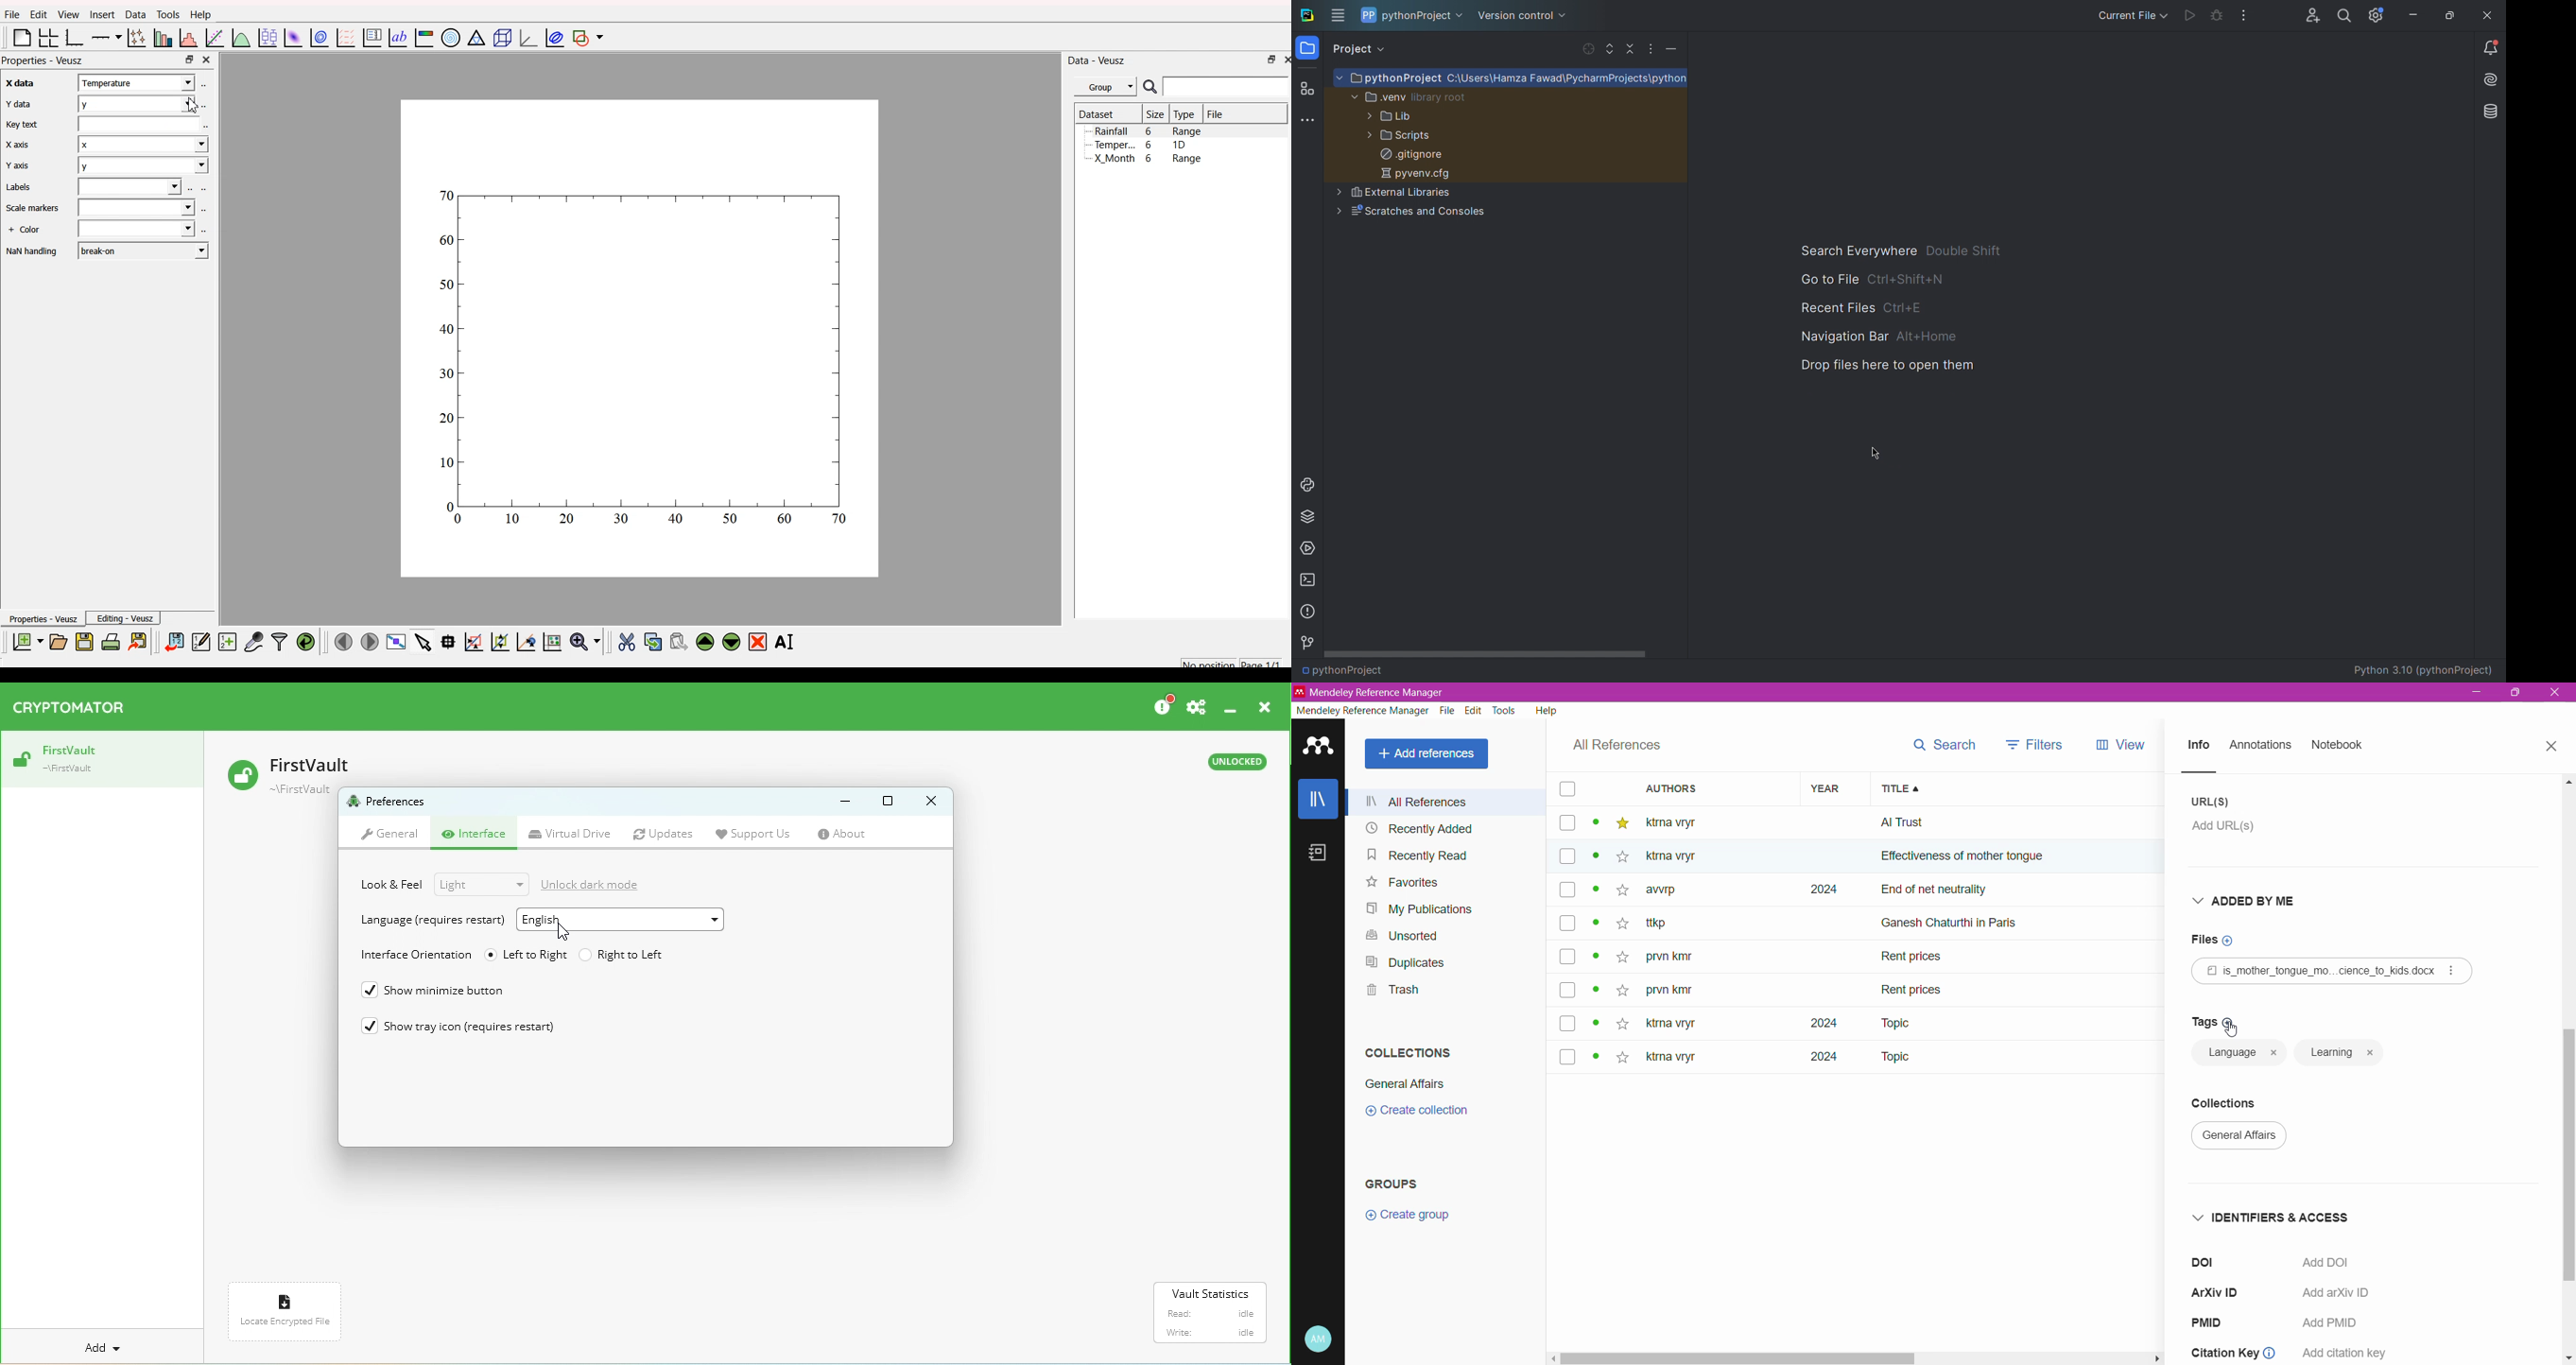 This screenshot has width=2576, height=1372. I want to click on dot , so click(1596, 893).